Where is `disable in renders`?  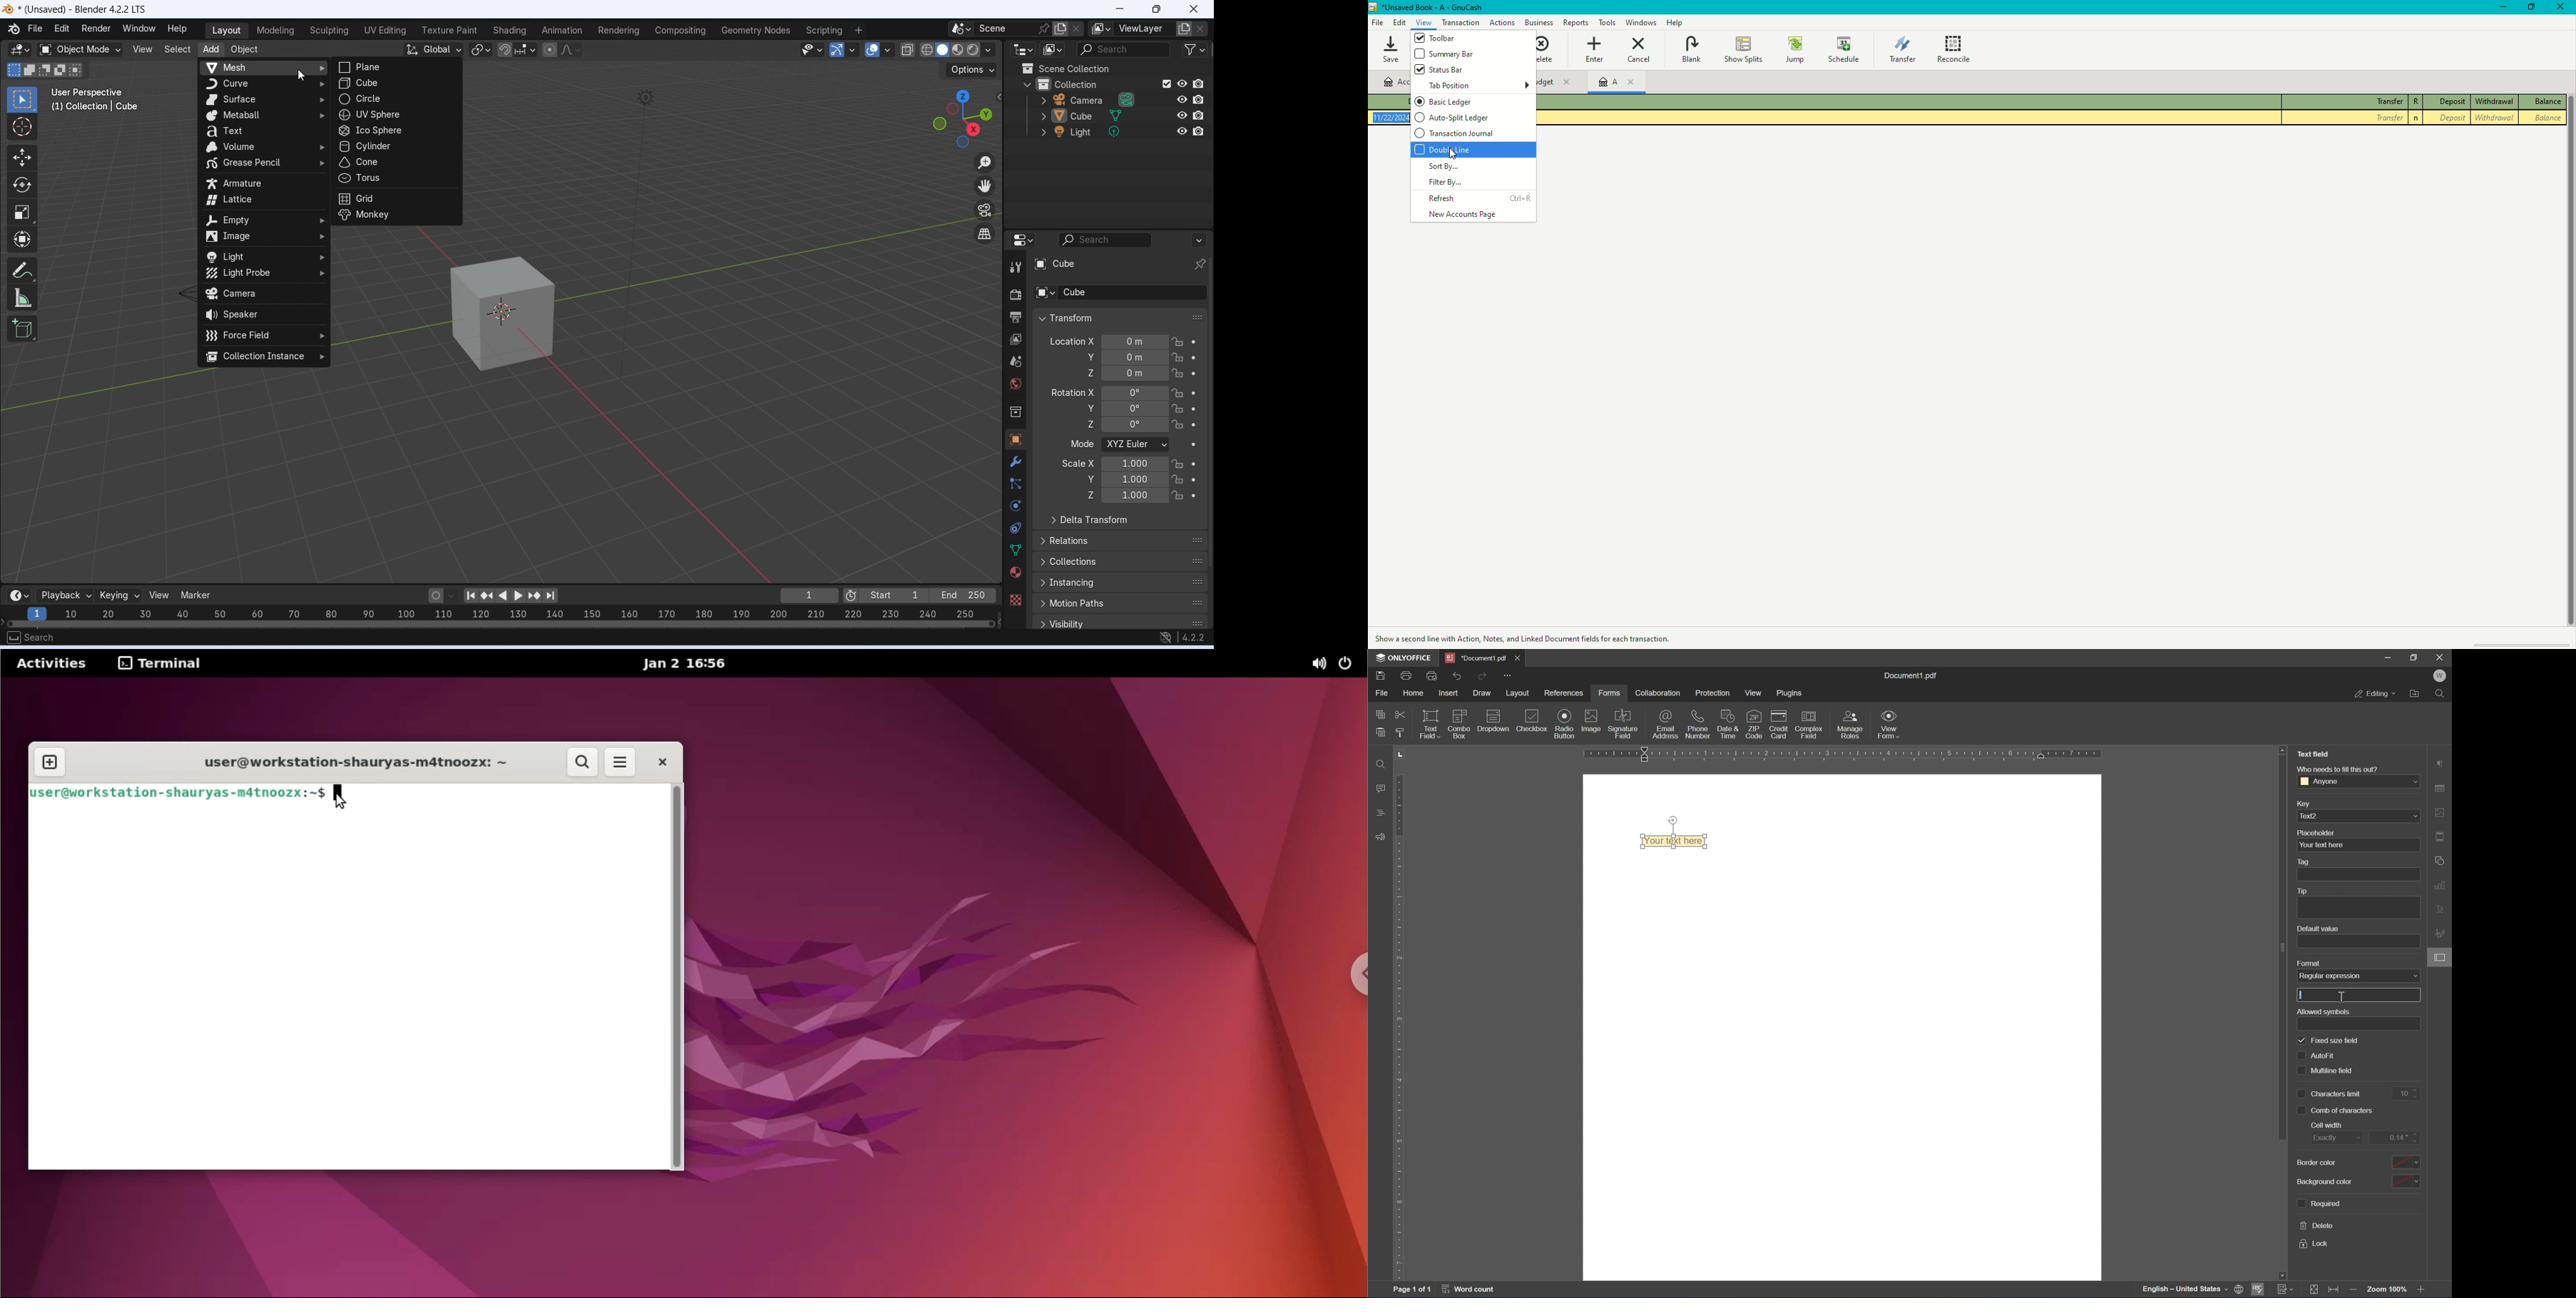
disable in renders is located at coordinates (1199, 130).